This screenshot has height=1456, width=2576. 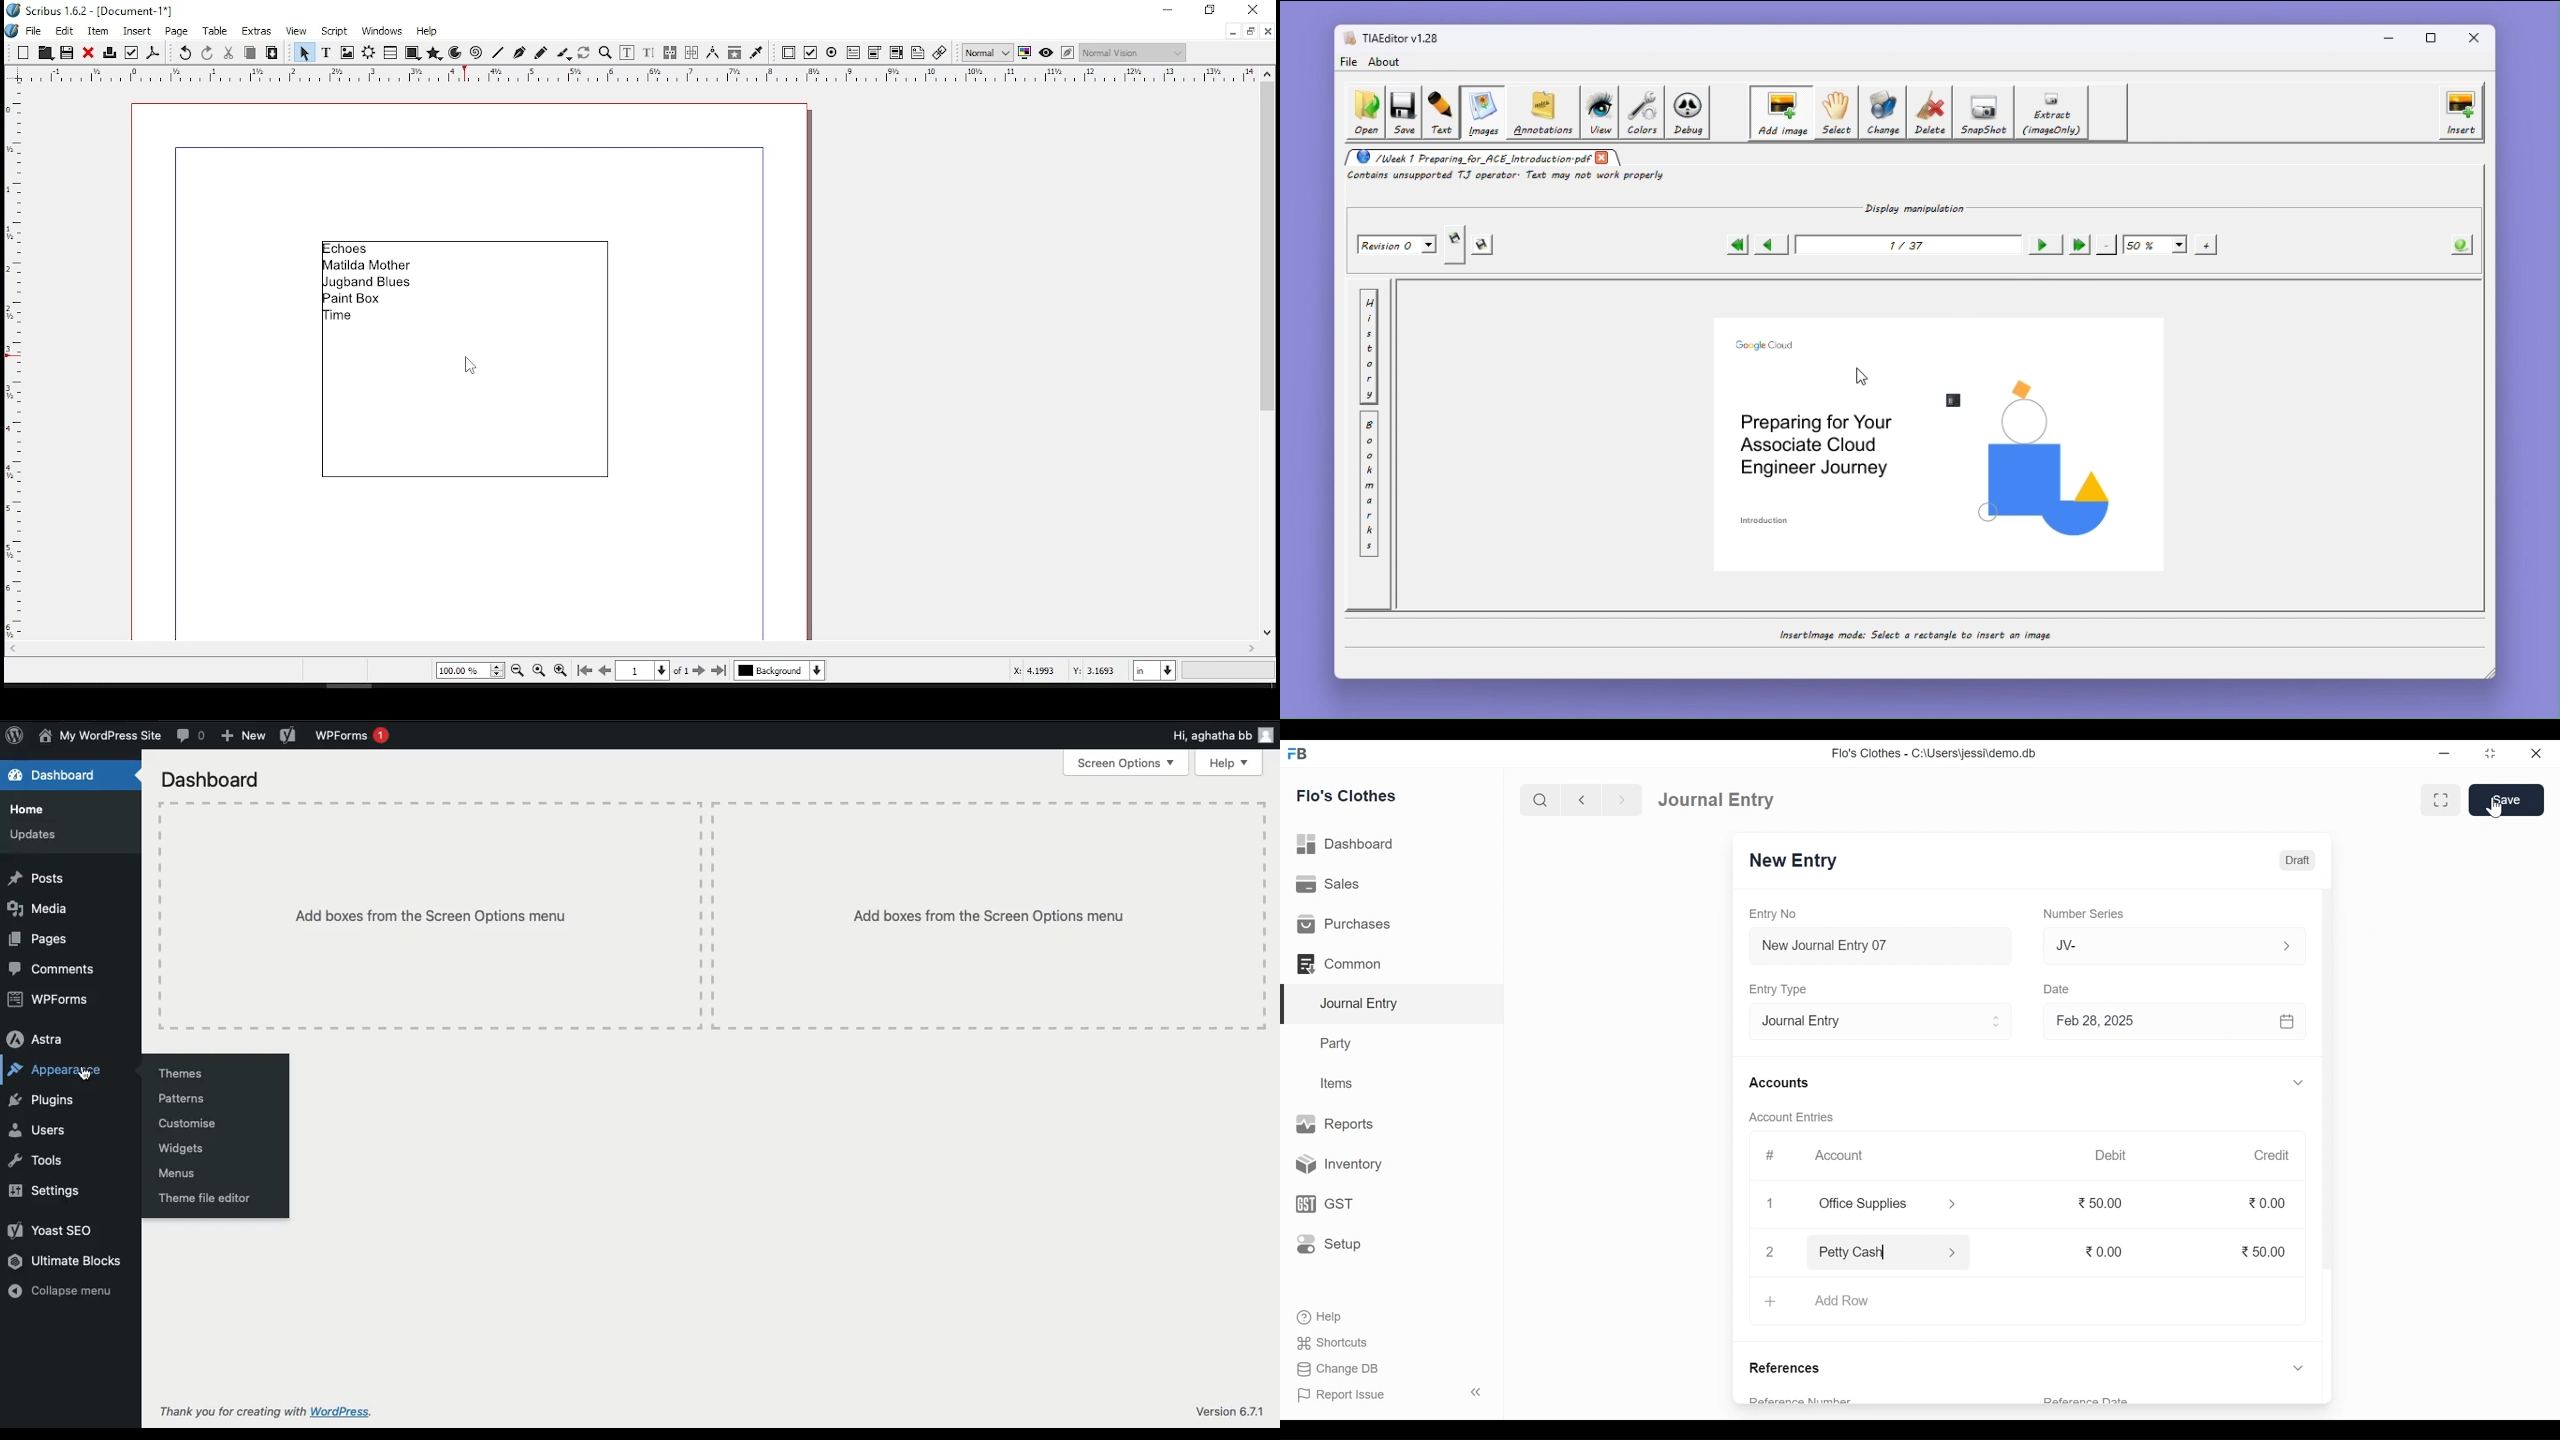 What do you see at coordinates (499, 52) in the screenshot?
I see `line` at bounding box center [499, 52].